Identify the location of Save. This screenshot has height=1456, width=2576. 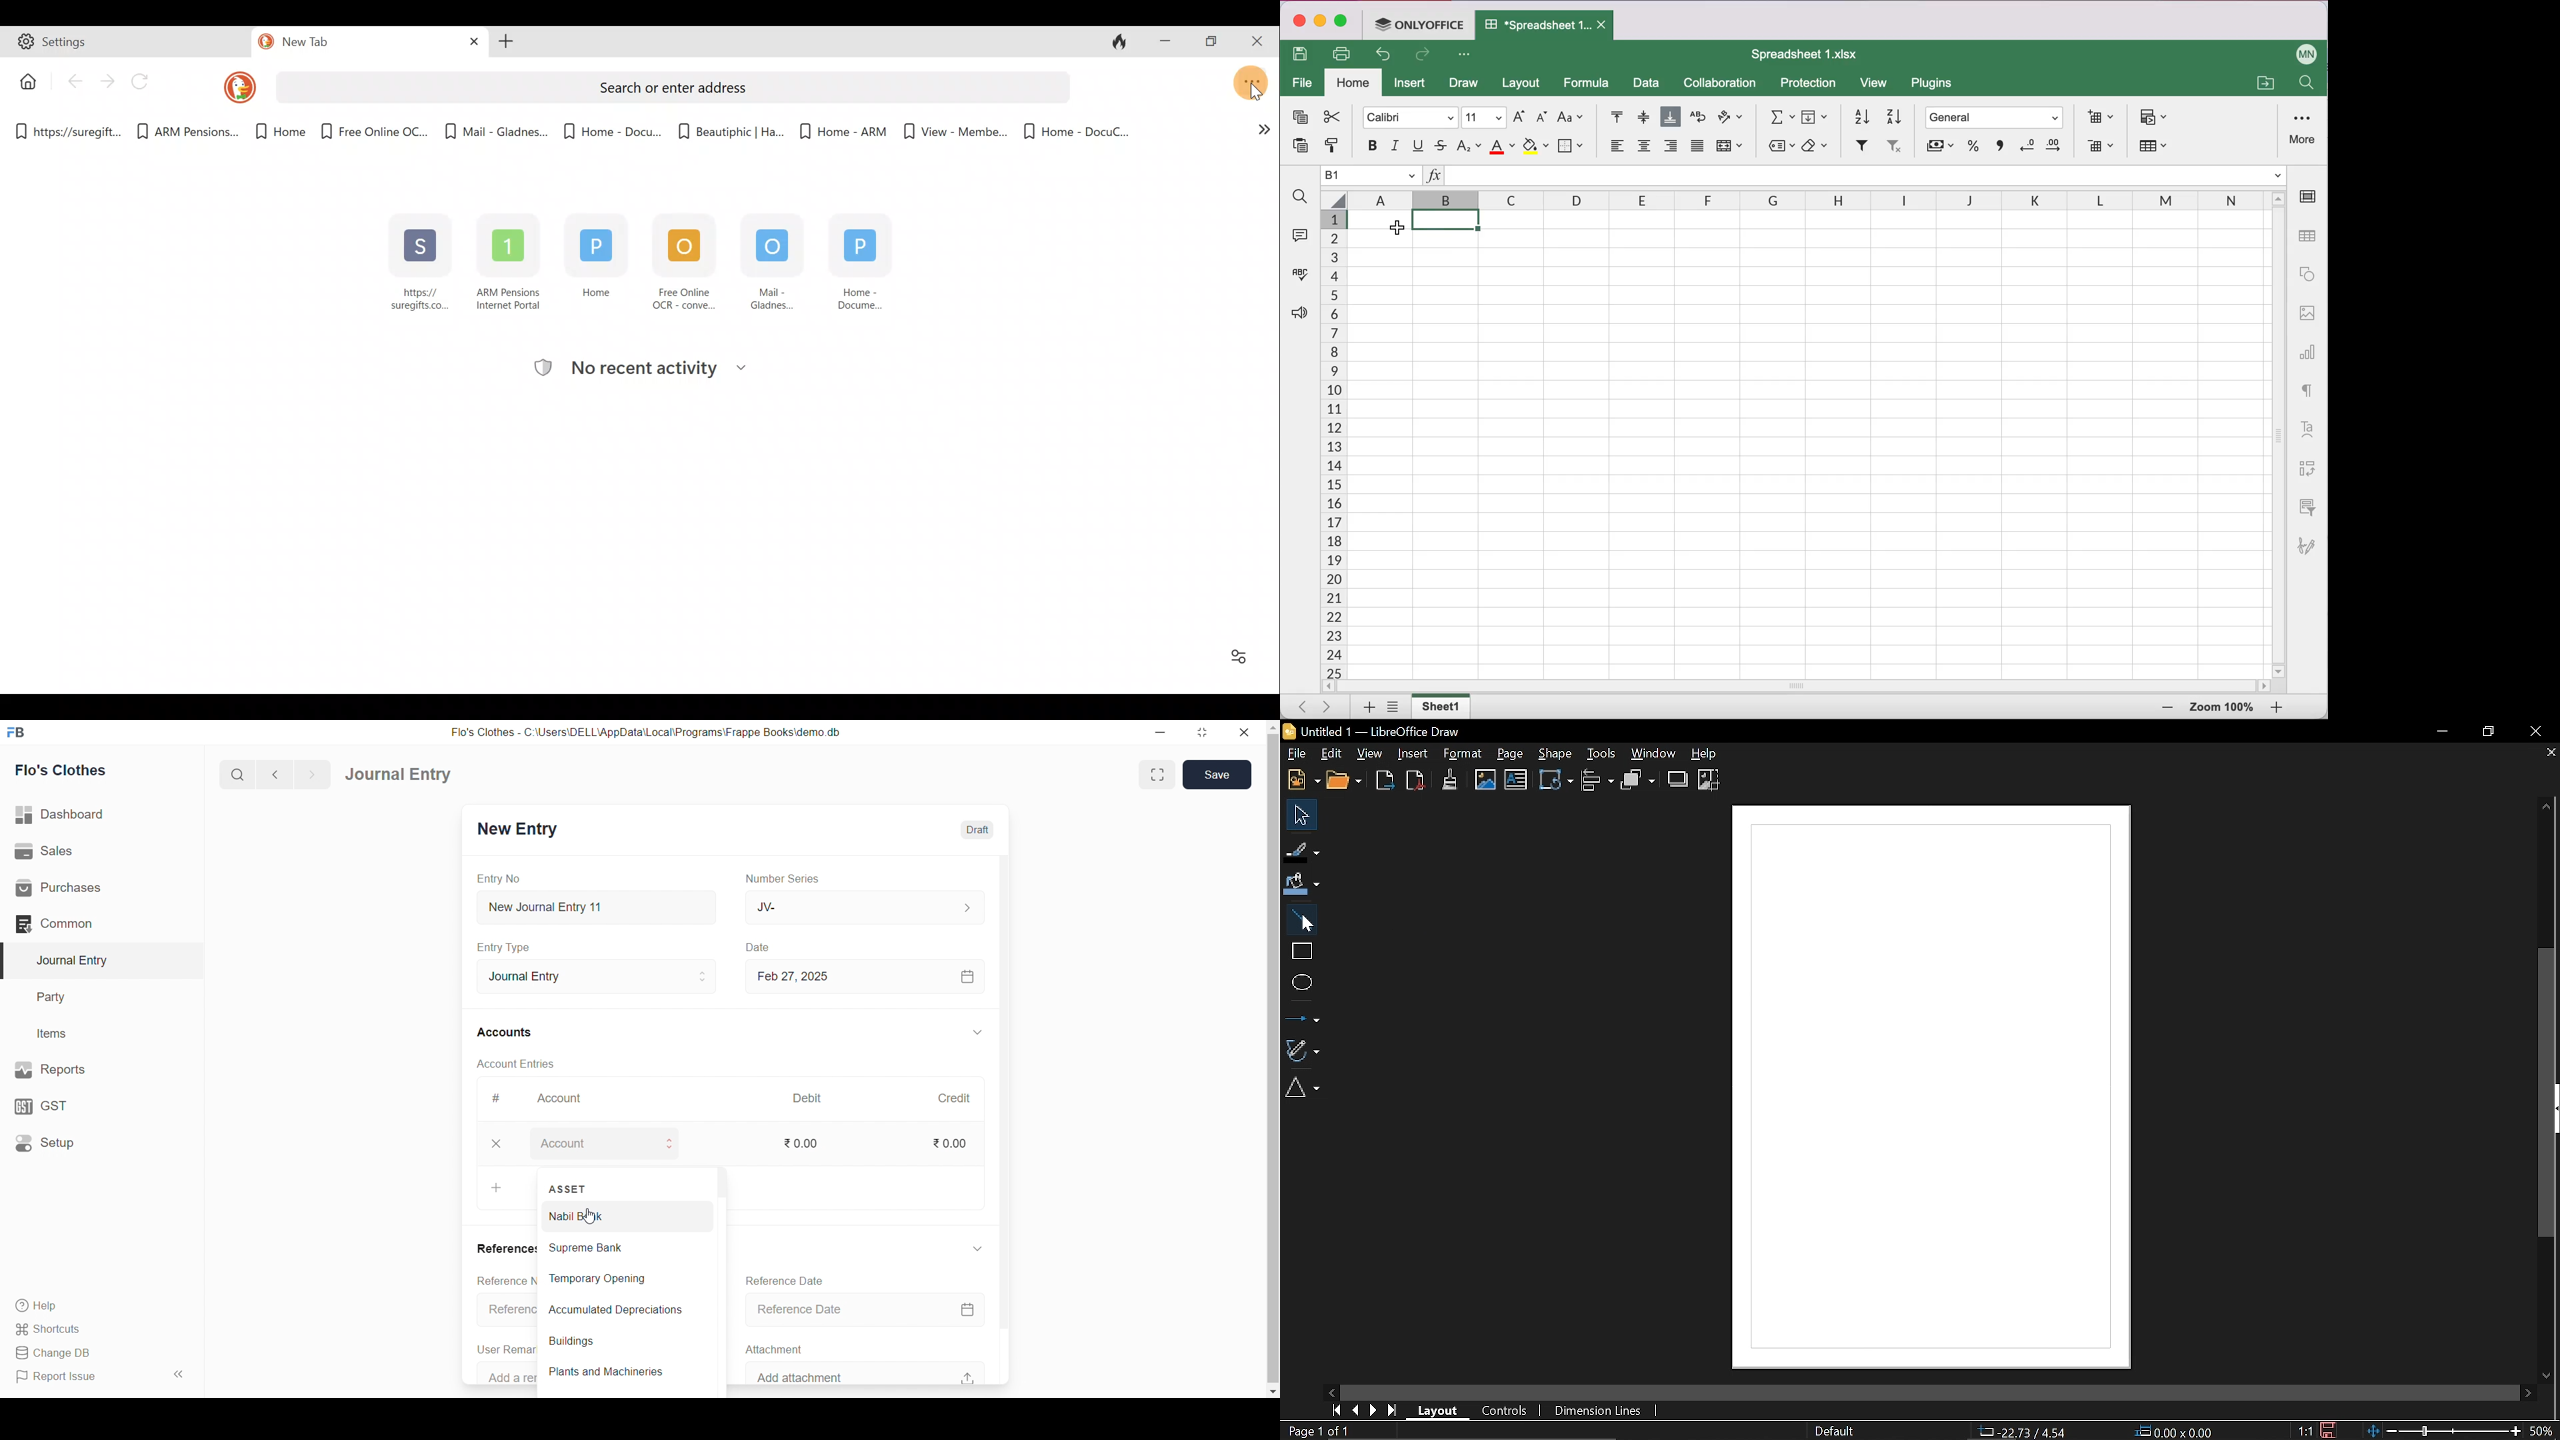
(1219, 775).